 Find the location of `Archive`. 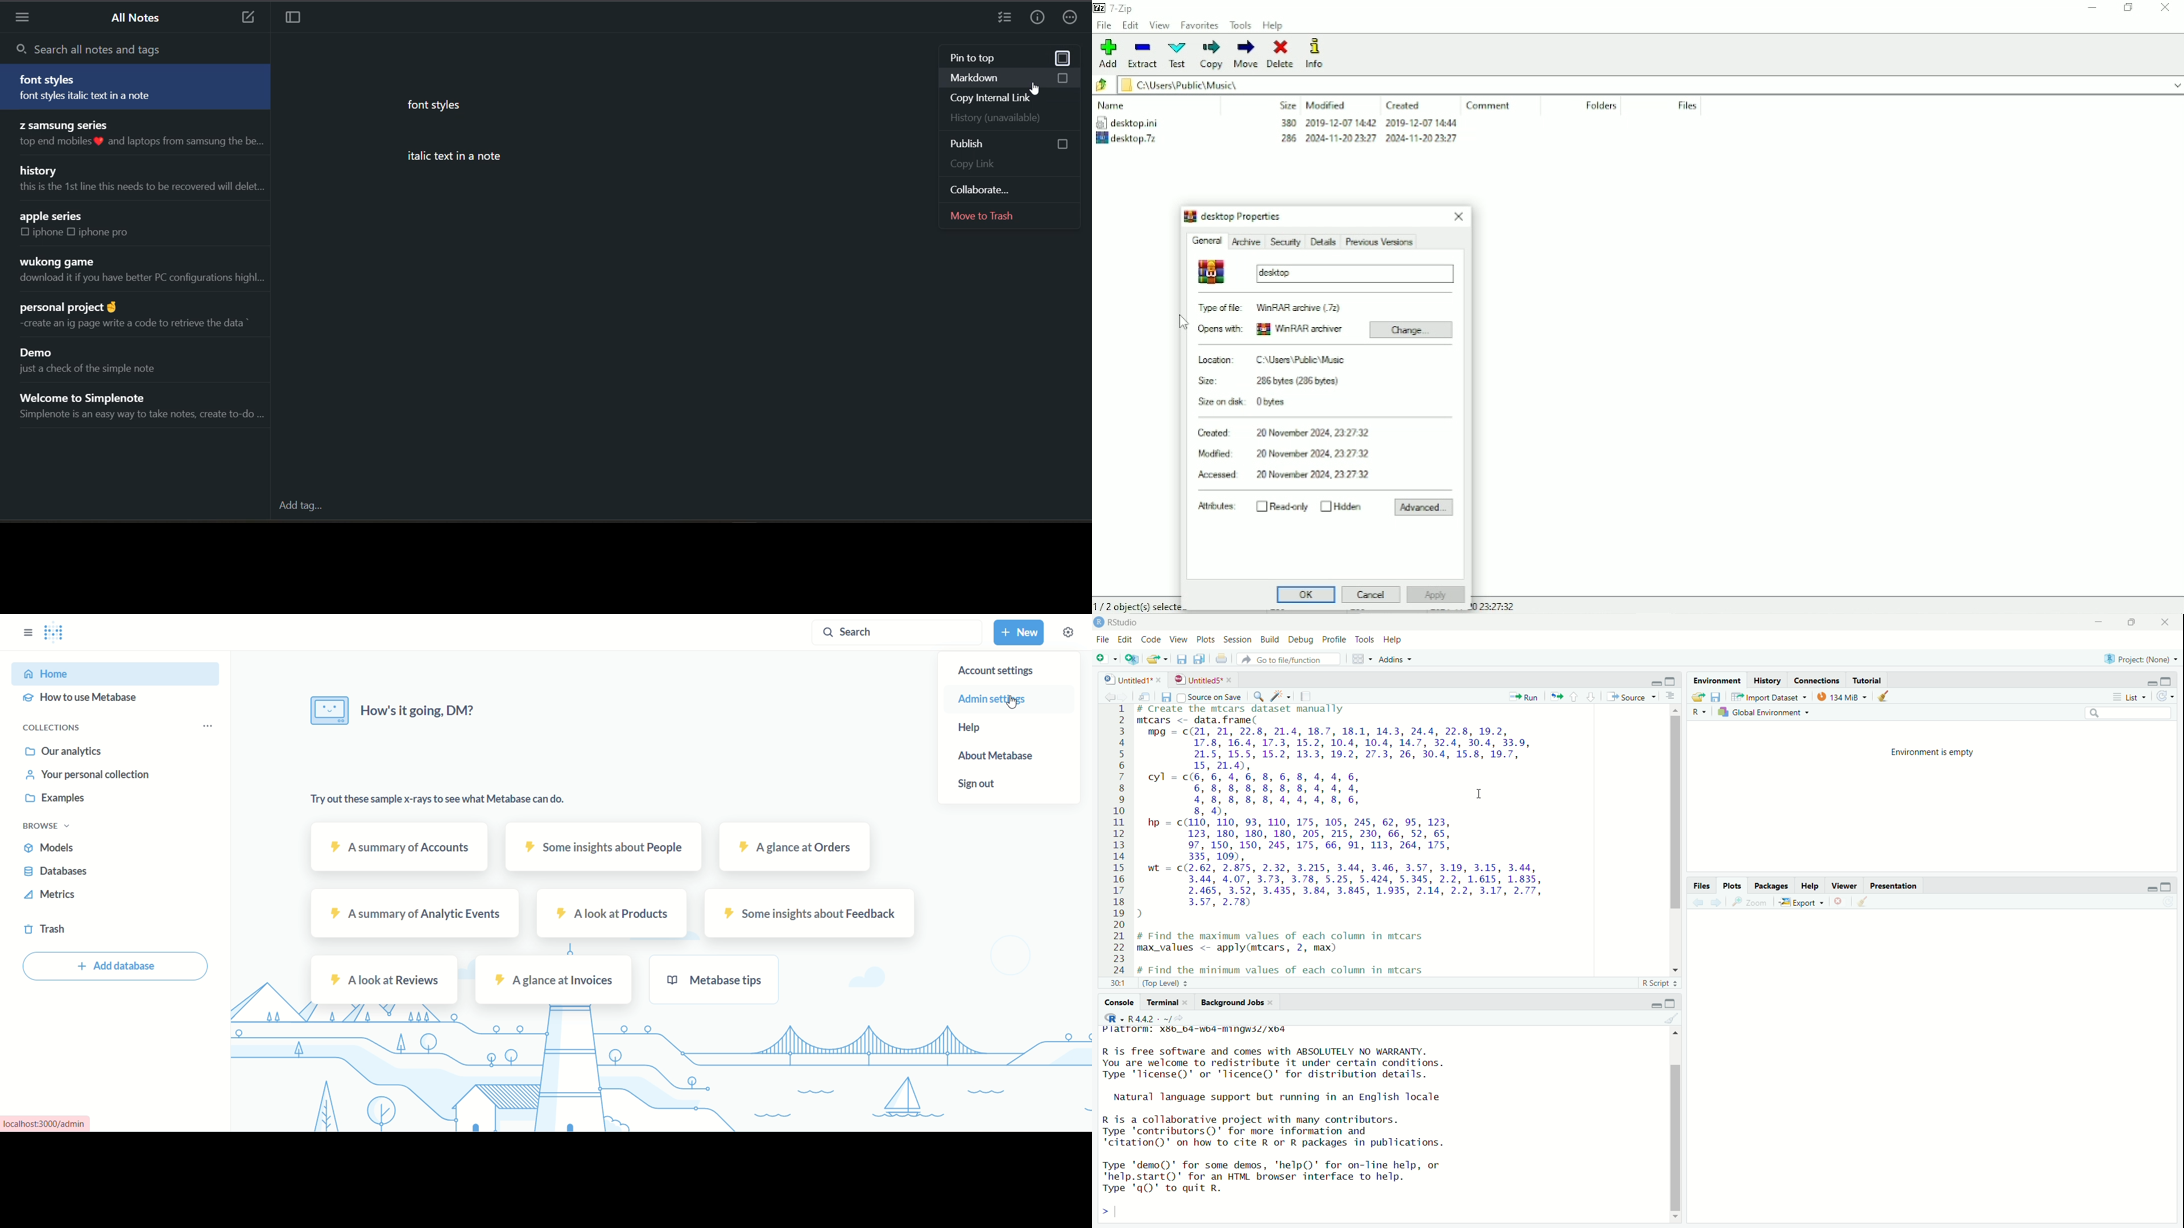

Archive is located at coordinates (1245, 241).